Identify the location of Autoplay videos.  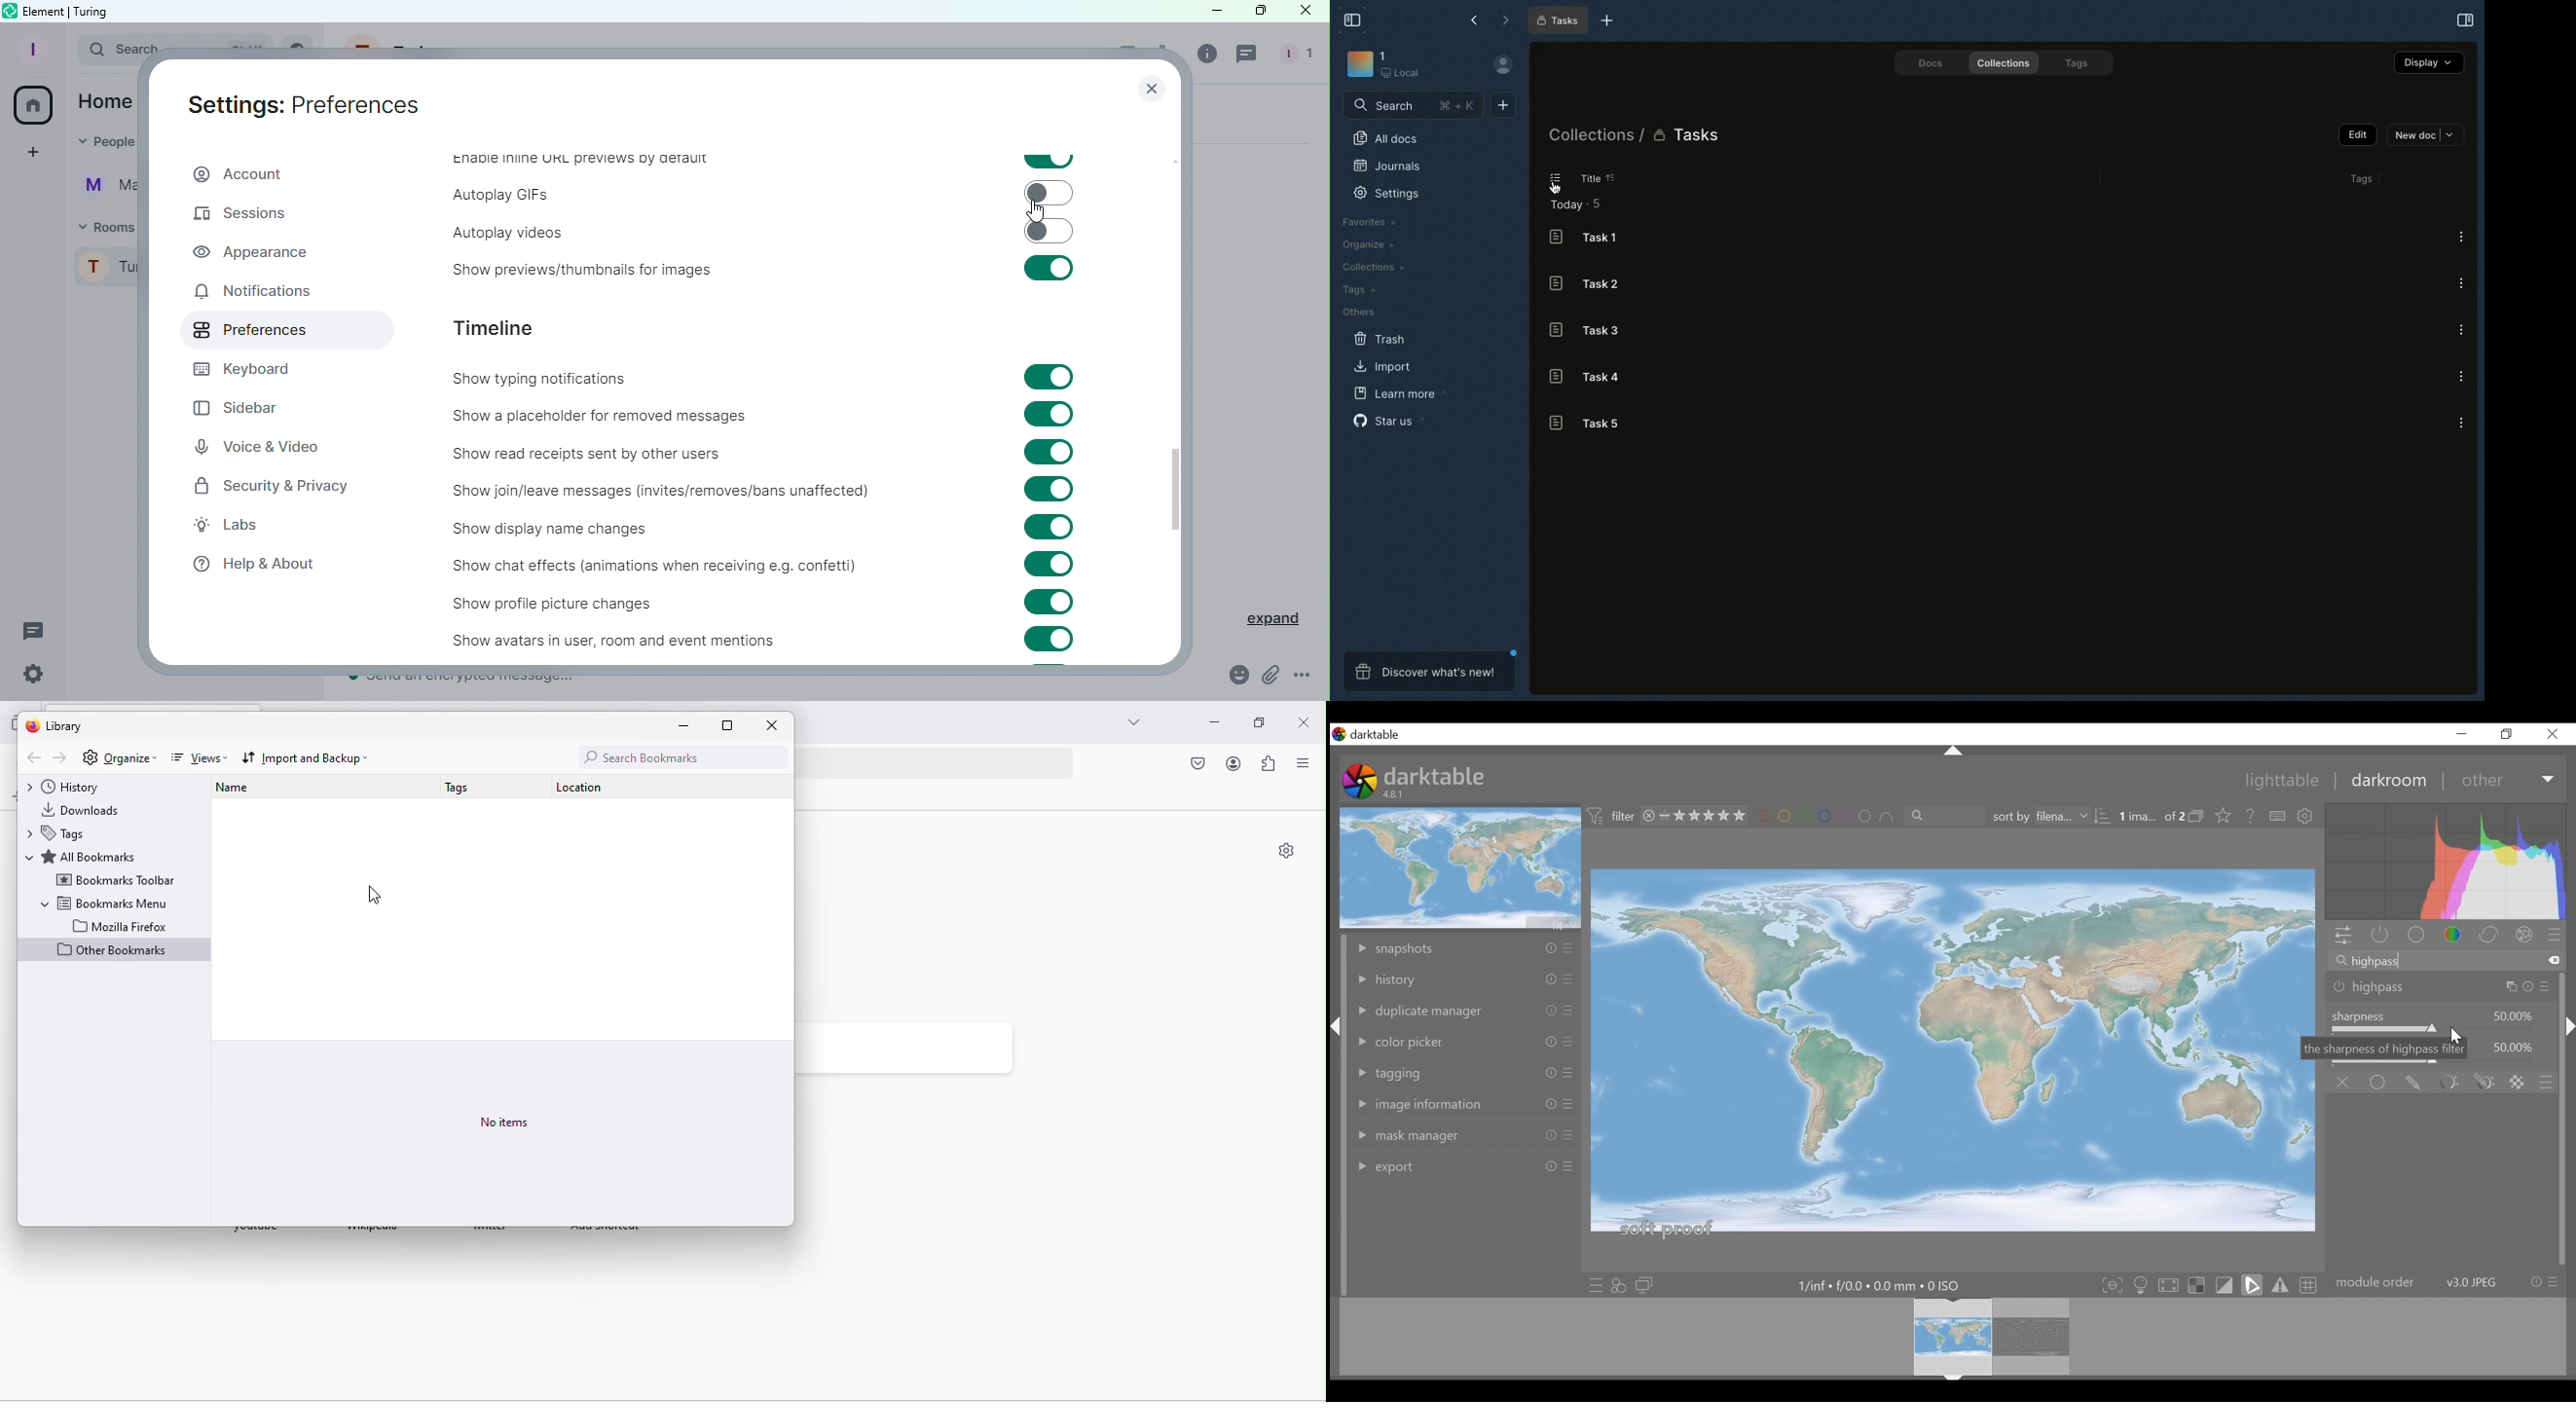
(497, 229).